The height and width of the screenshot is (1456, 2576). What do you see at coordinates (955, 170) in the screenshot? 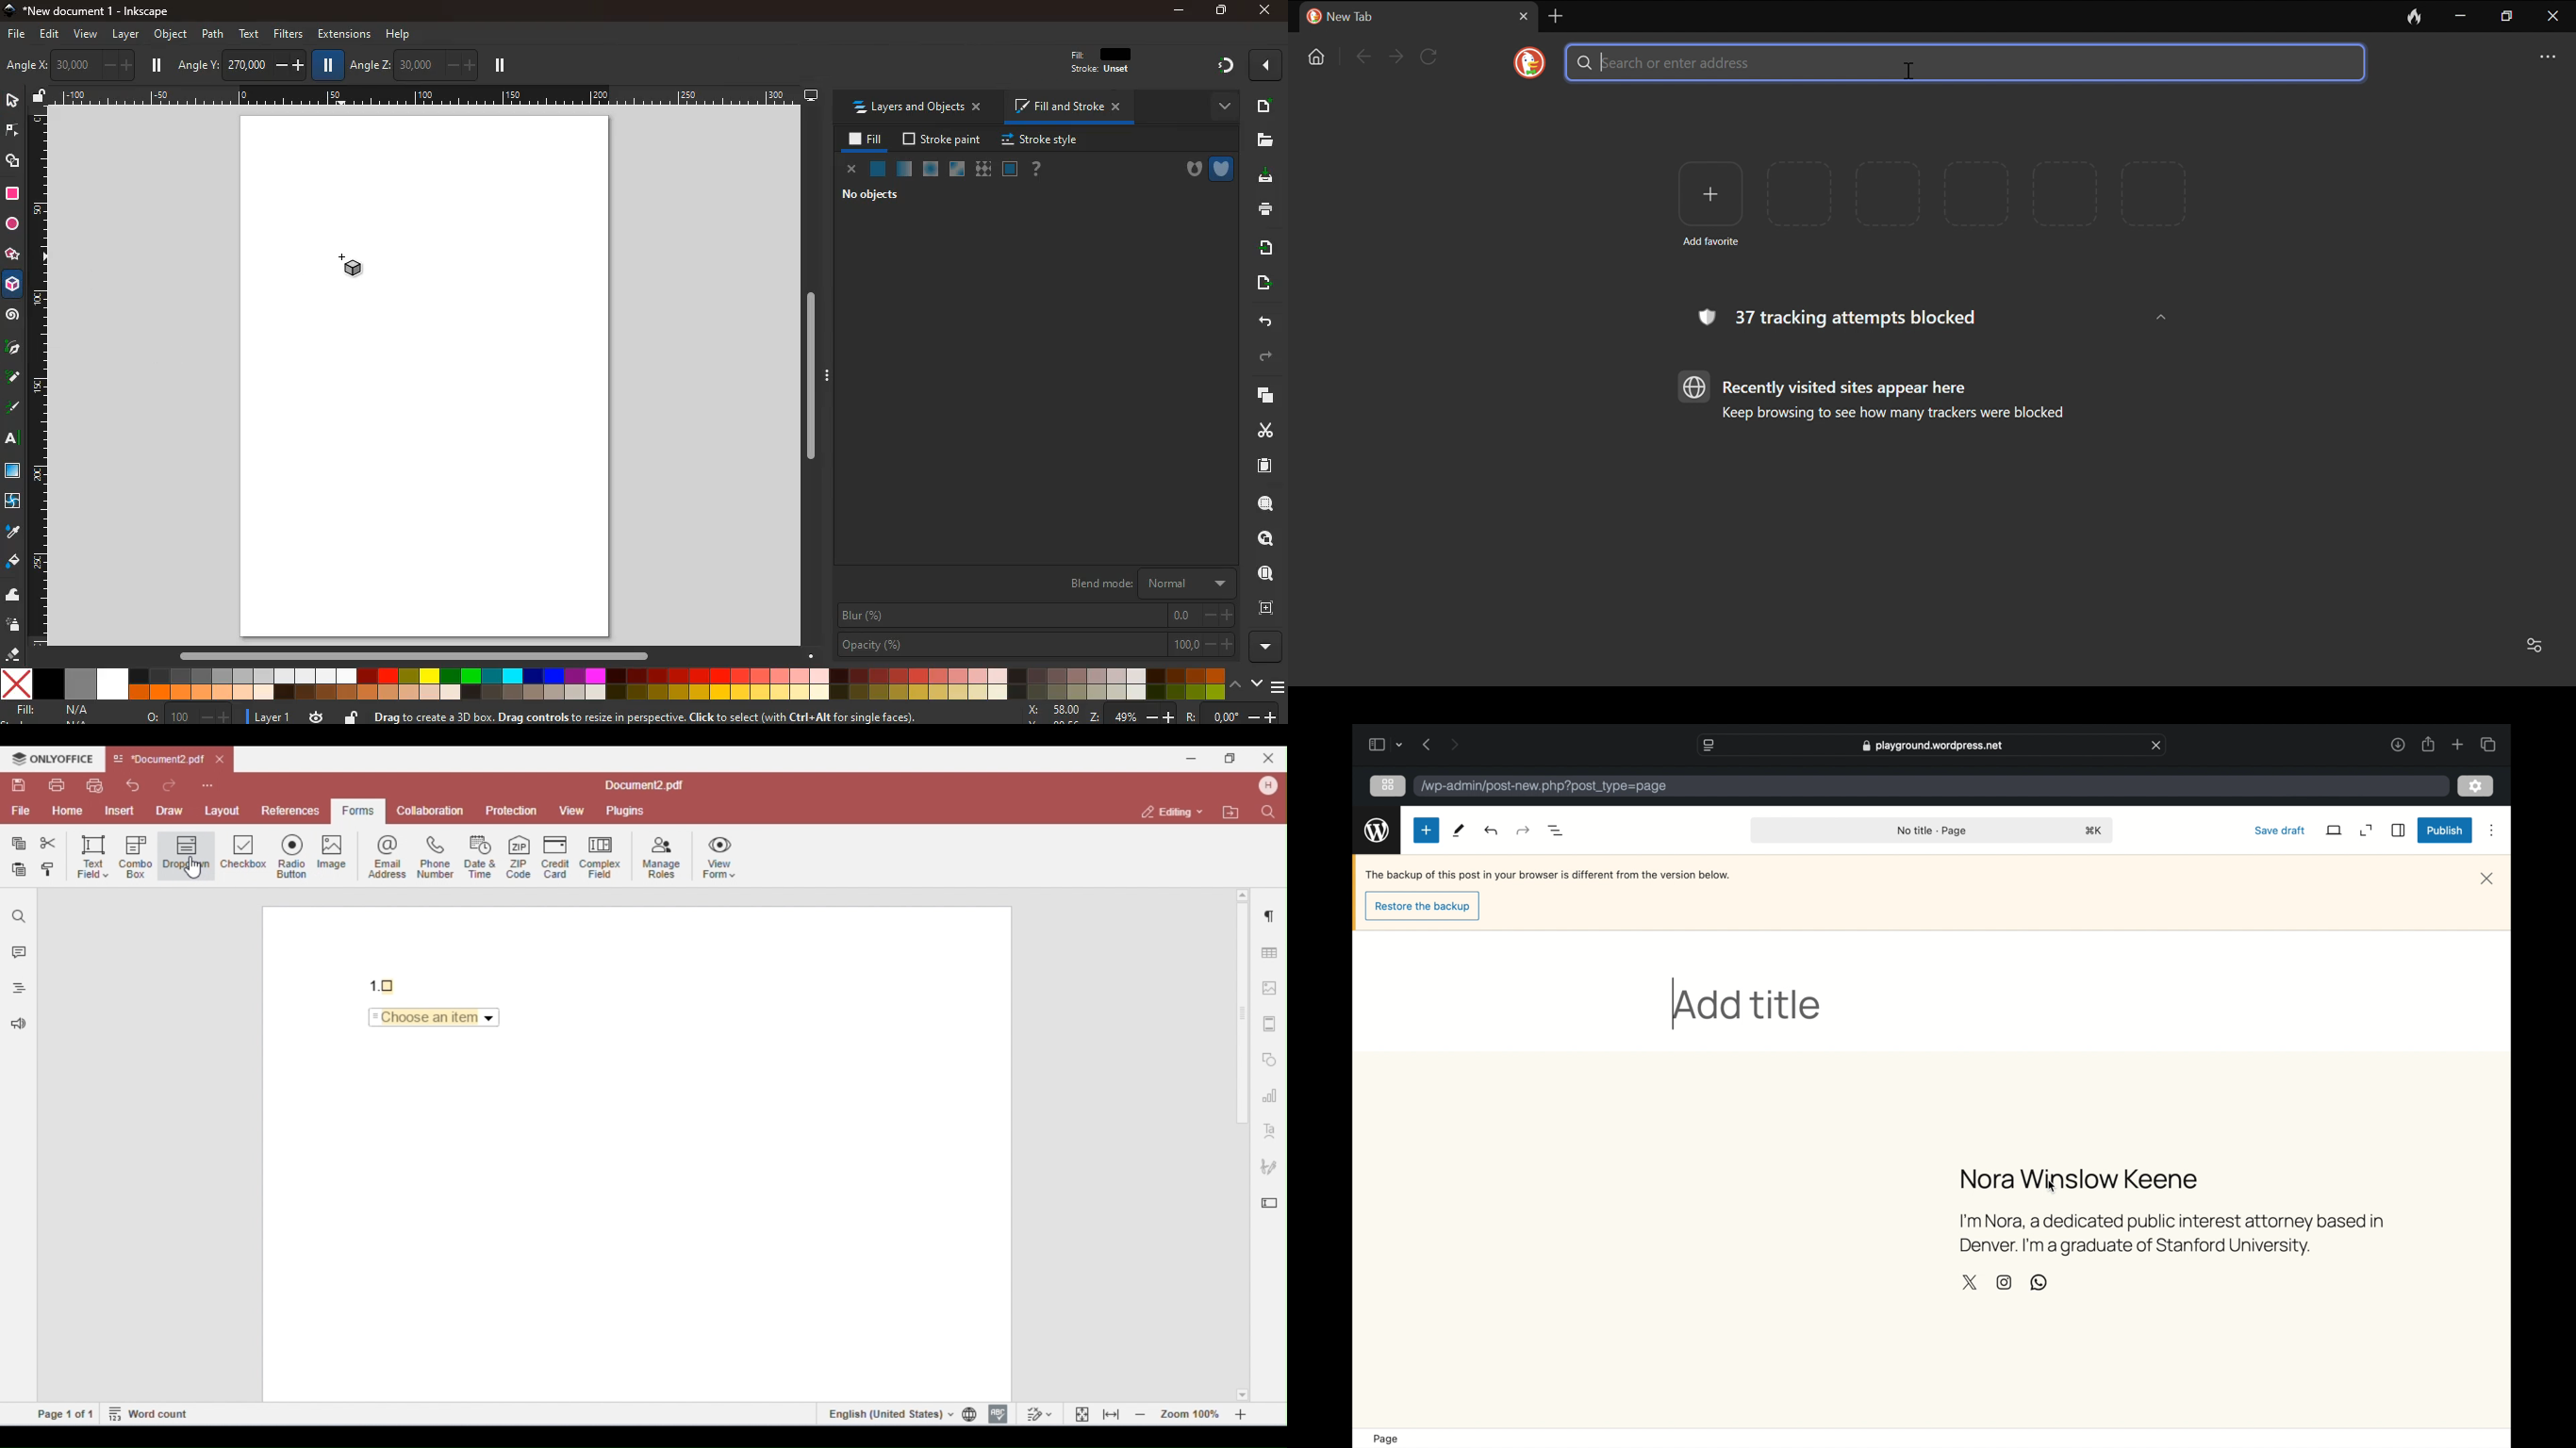
I see `glass` at bounding box center [955, 170].